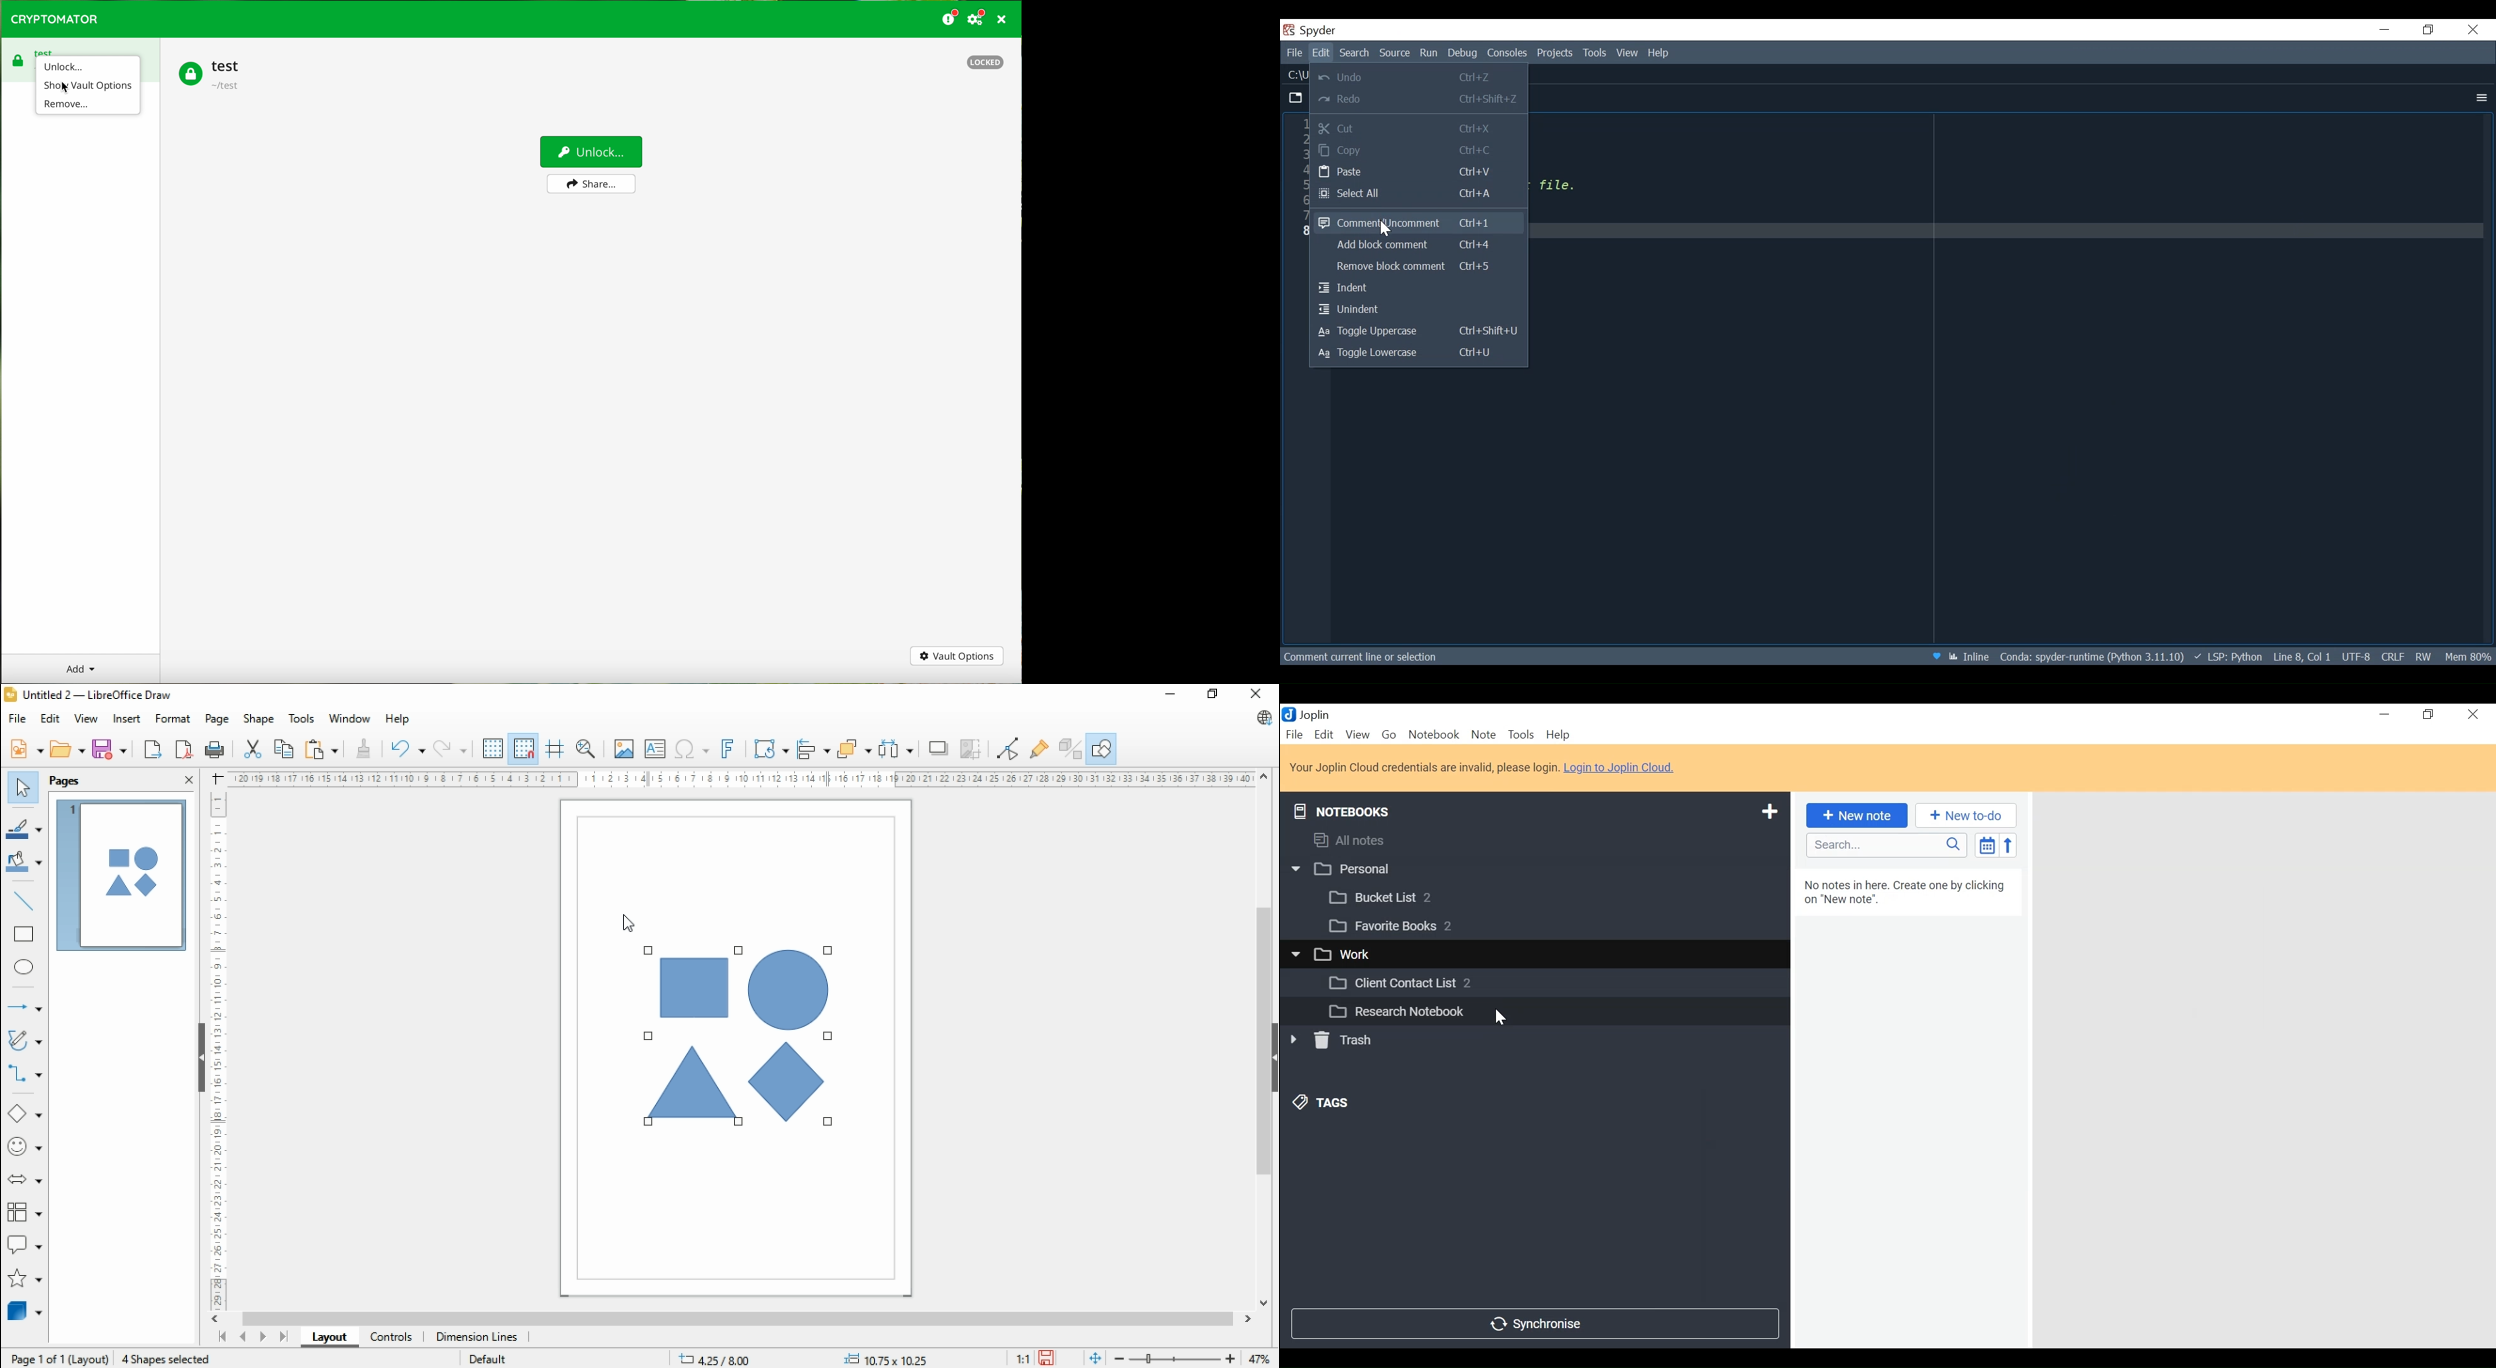 The width and height of the screenshot is (2520, 1372). Describe the element at coordinates (252, 749) in the screenshot. I see `cut` at that location.